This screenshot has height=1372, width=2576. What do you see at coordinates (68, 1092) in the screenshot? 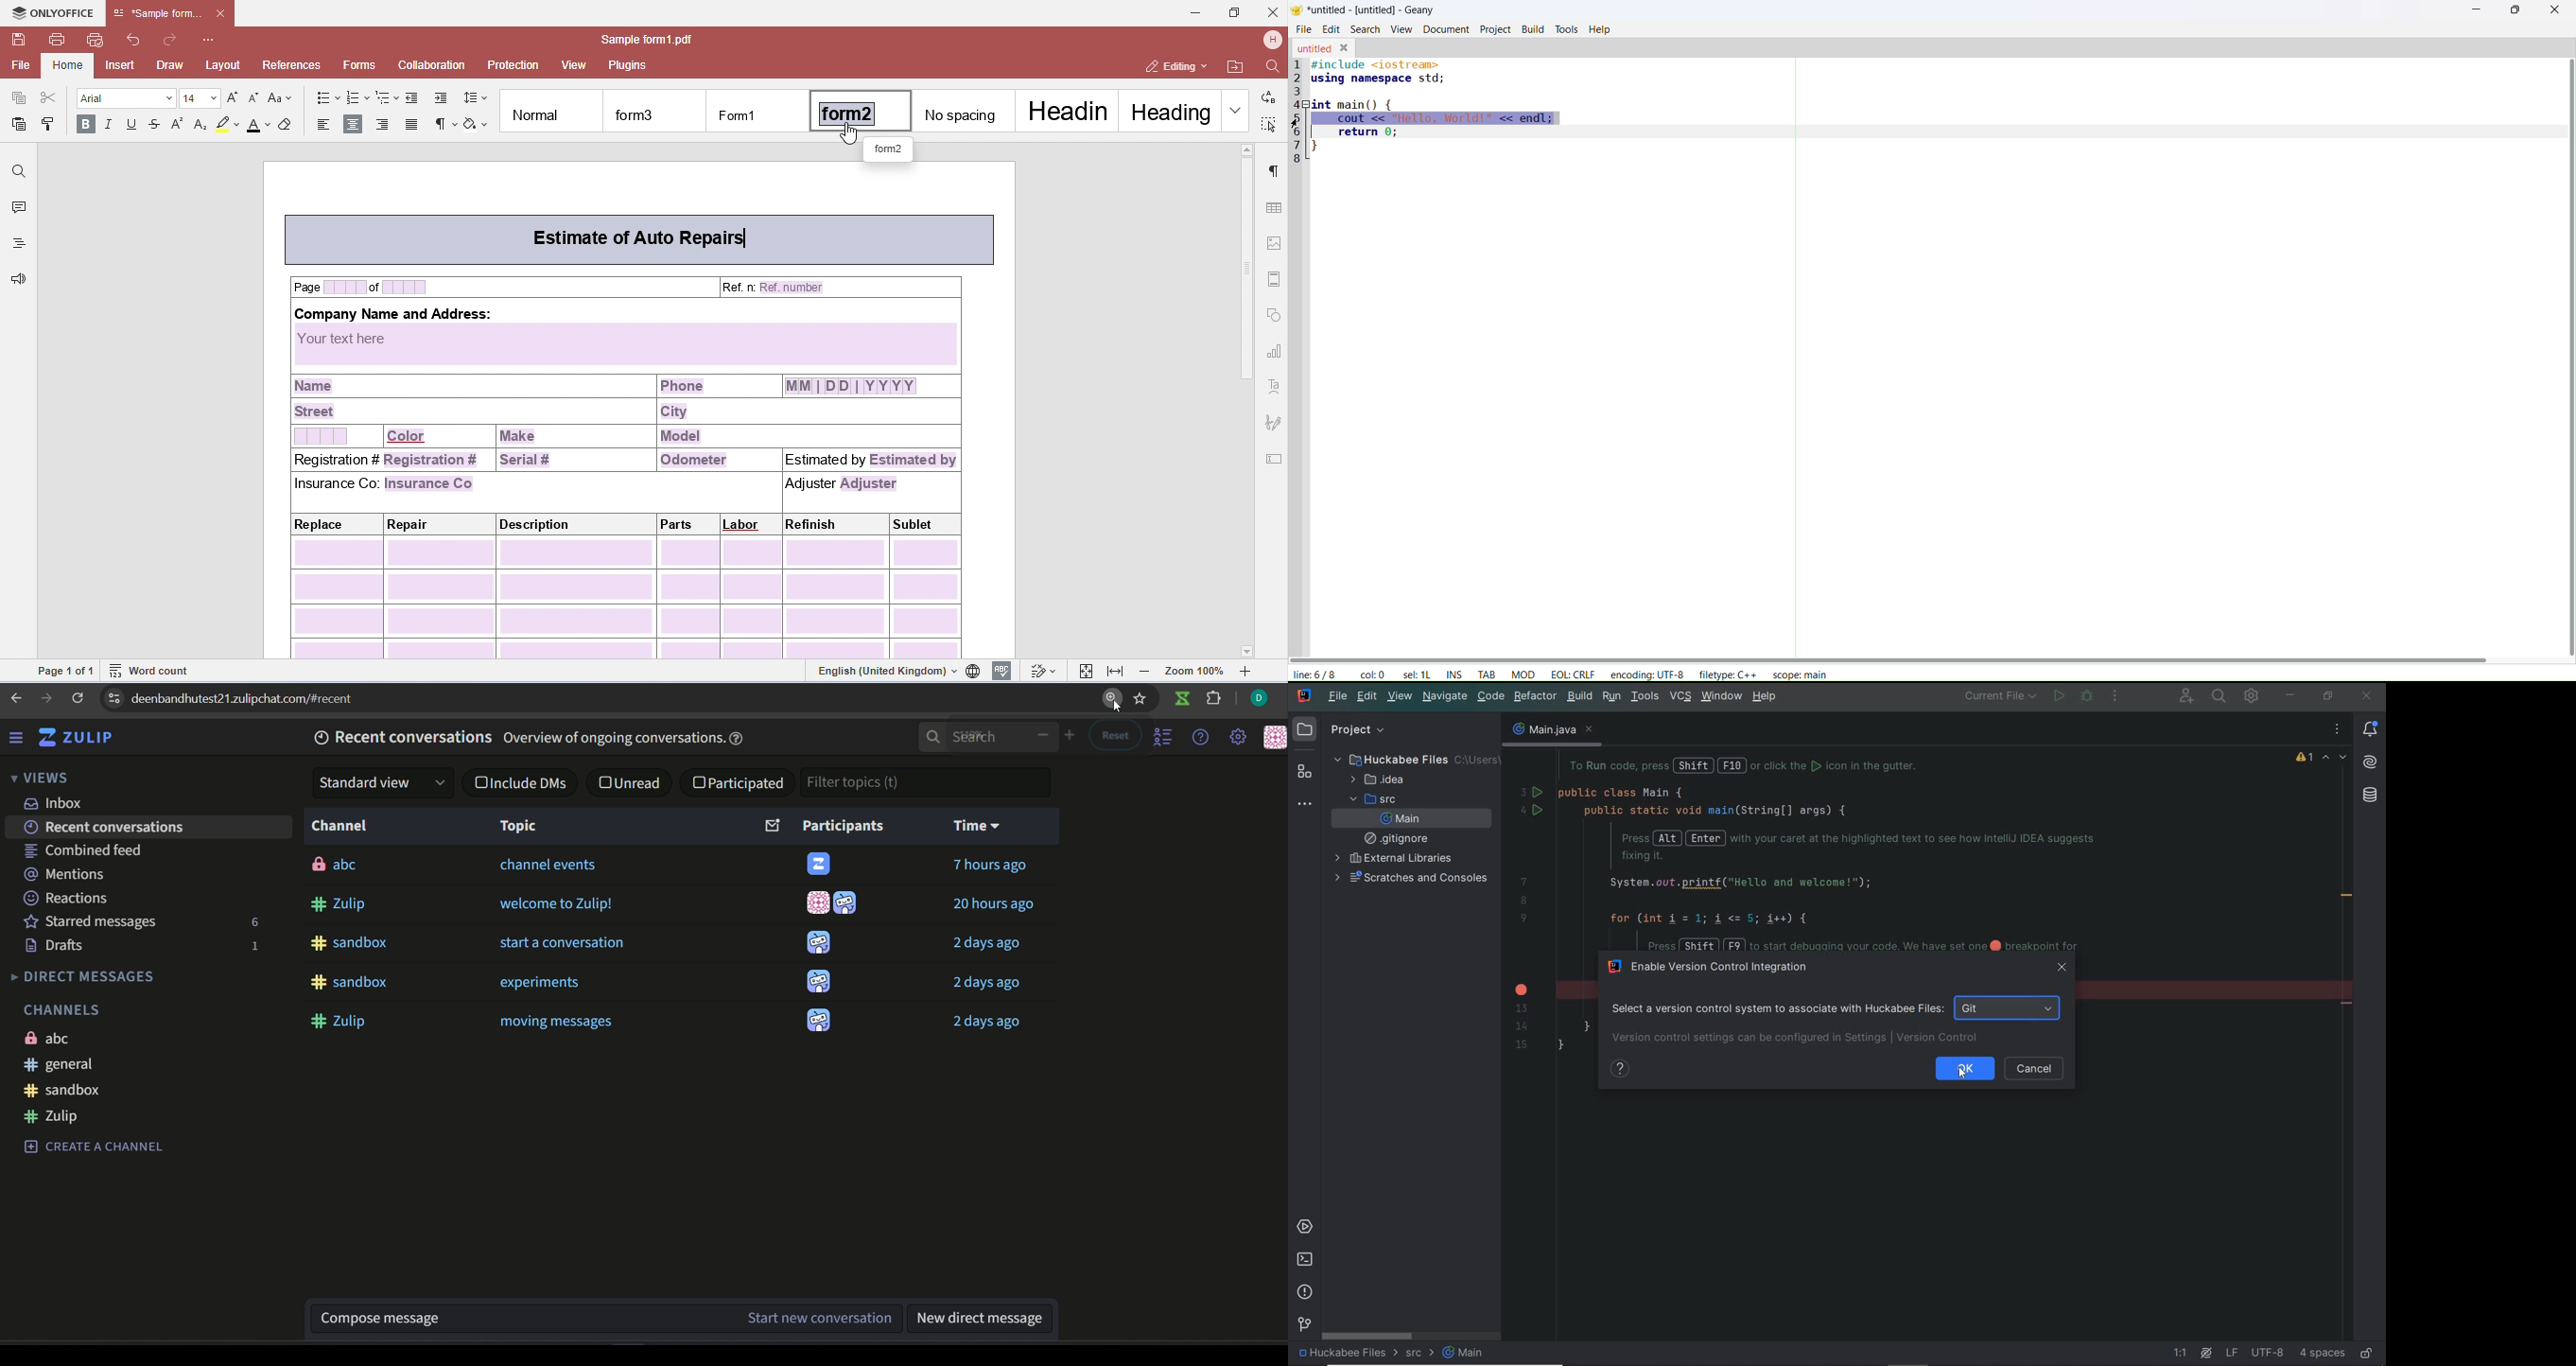
I see `#sandbox` at bounding box center [68, 1092].